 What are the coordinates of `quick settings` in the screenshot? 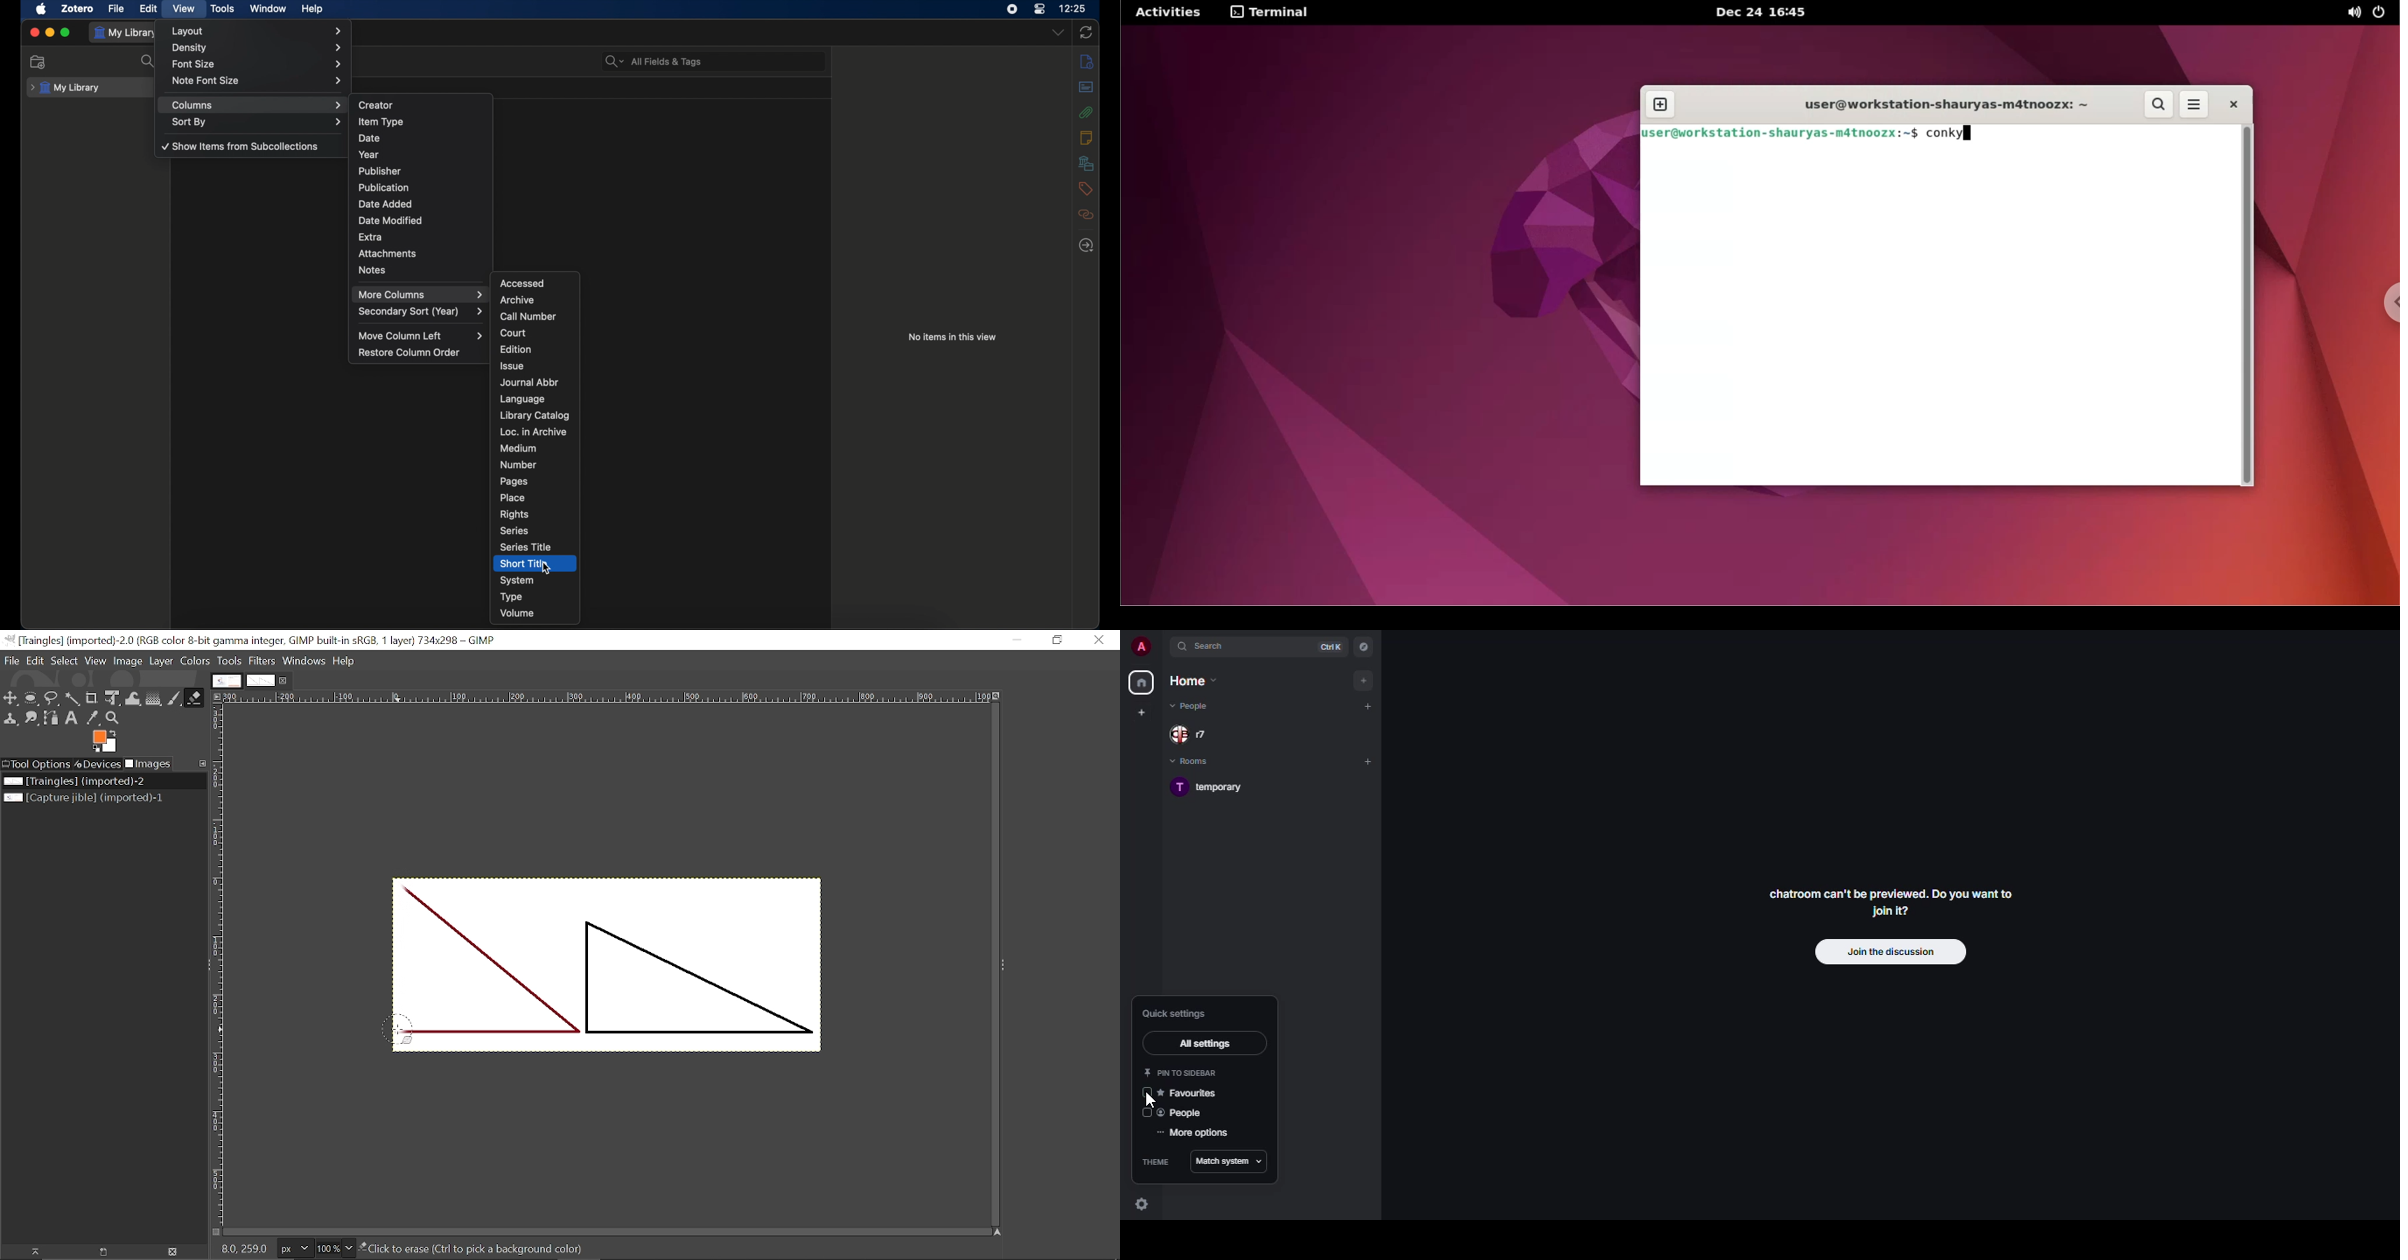 It's located at (1177, 1013).